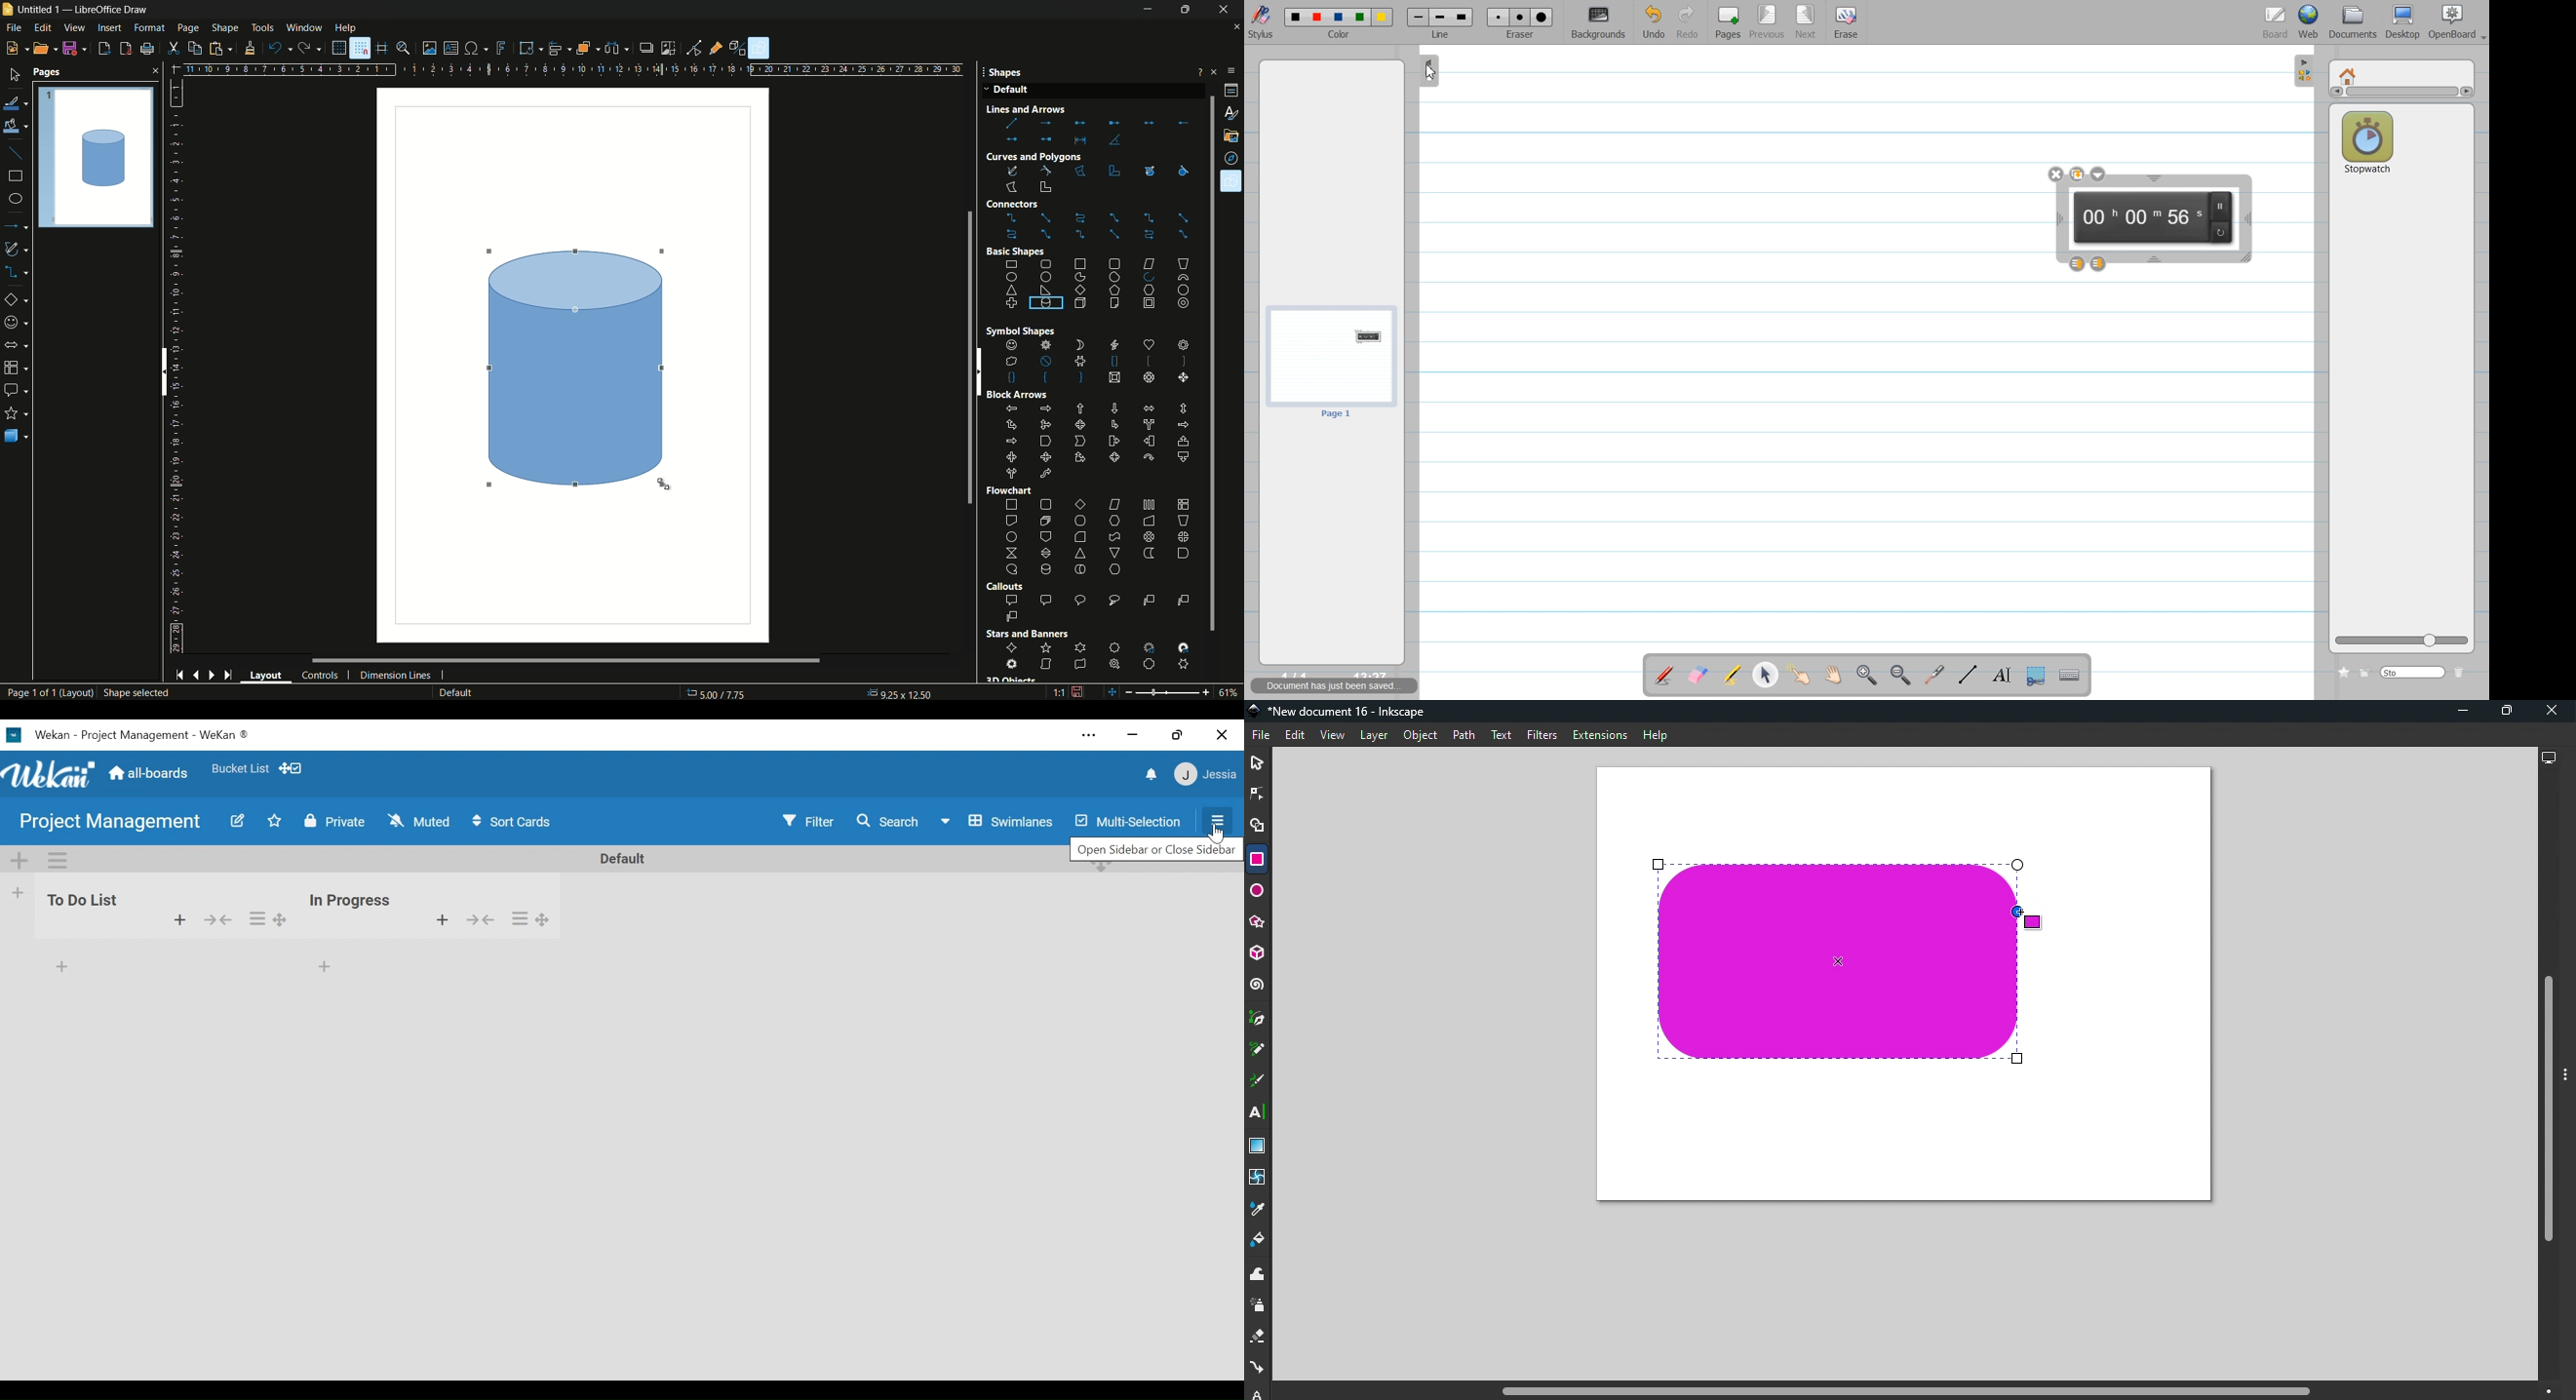 Image resolution: width=2576 pixels, height=1400 pixels. Describe the element at coordinates (12, 28) in the screenshot. I see `file menu` at that location.